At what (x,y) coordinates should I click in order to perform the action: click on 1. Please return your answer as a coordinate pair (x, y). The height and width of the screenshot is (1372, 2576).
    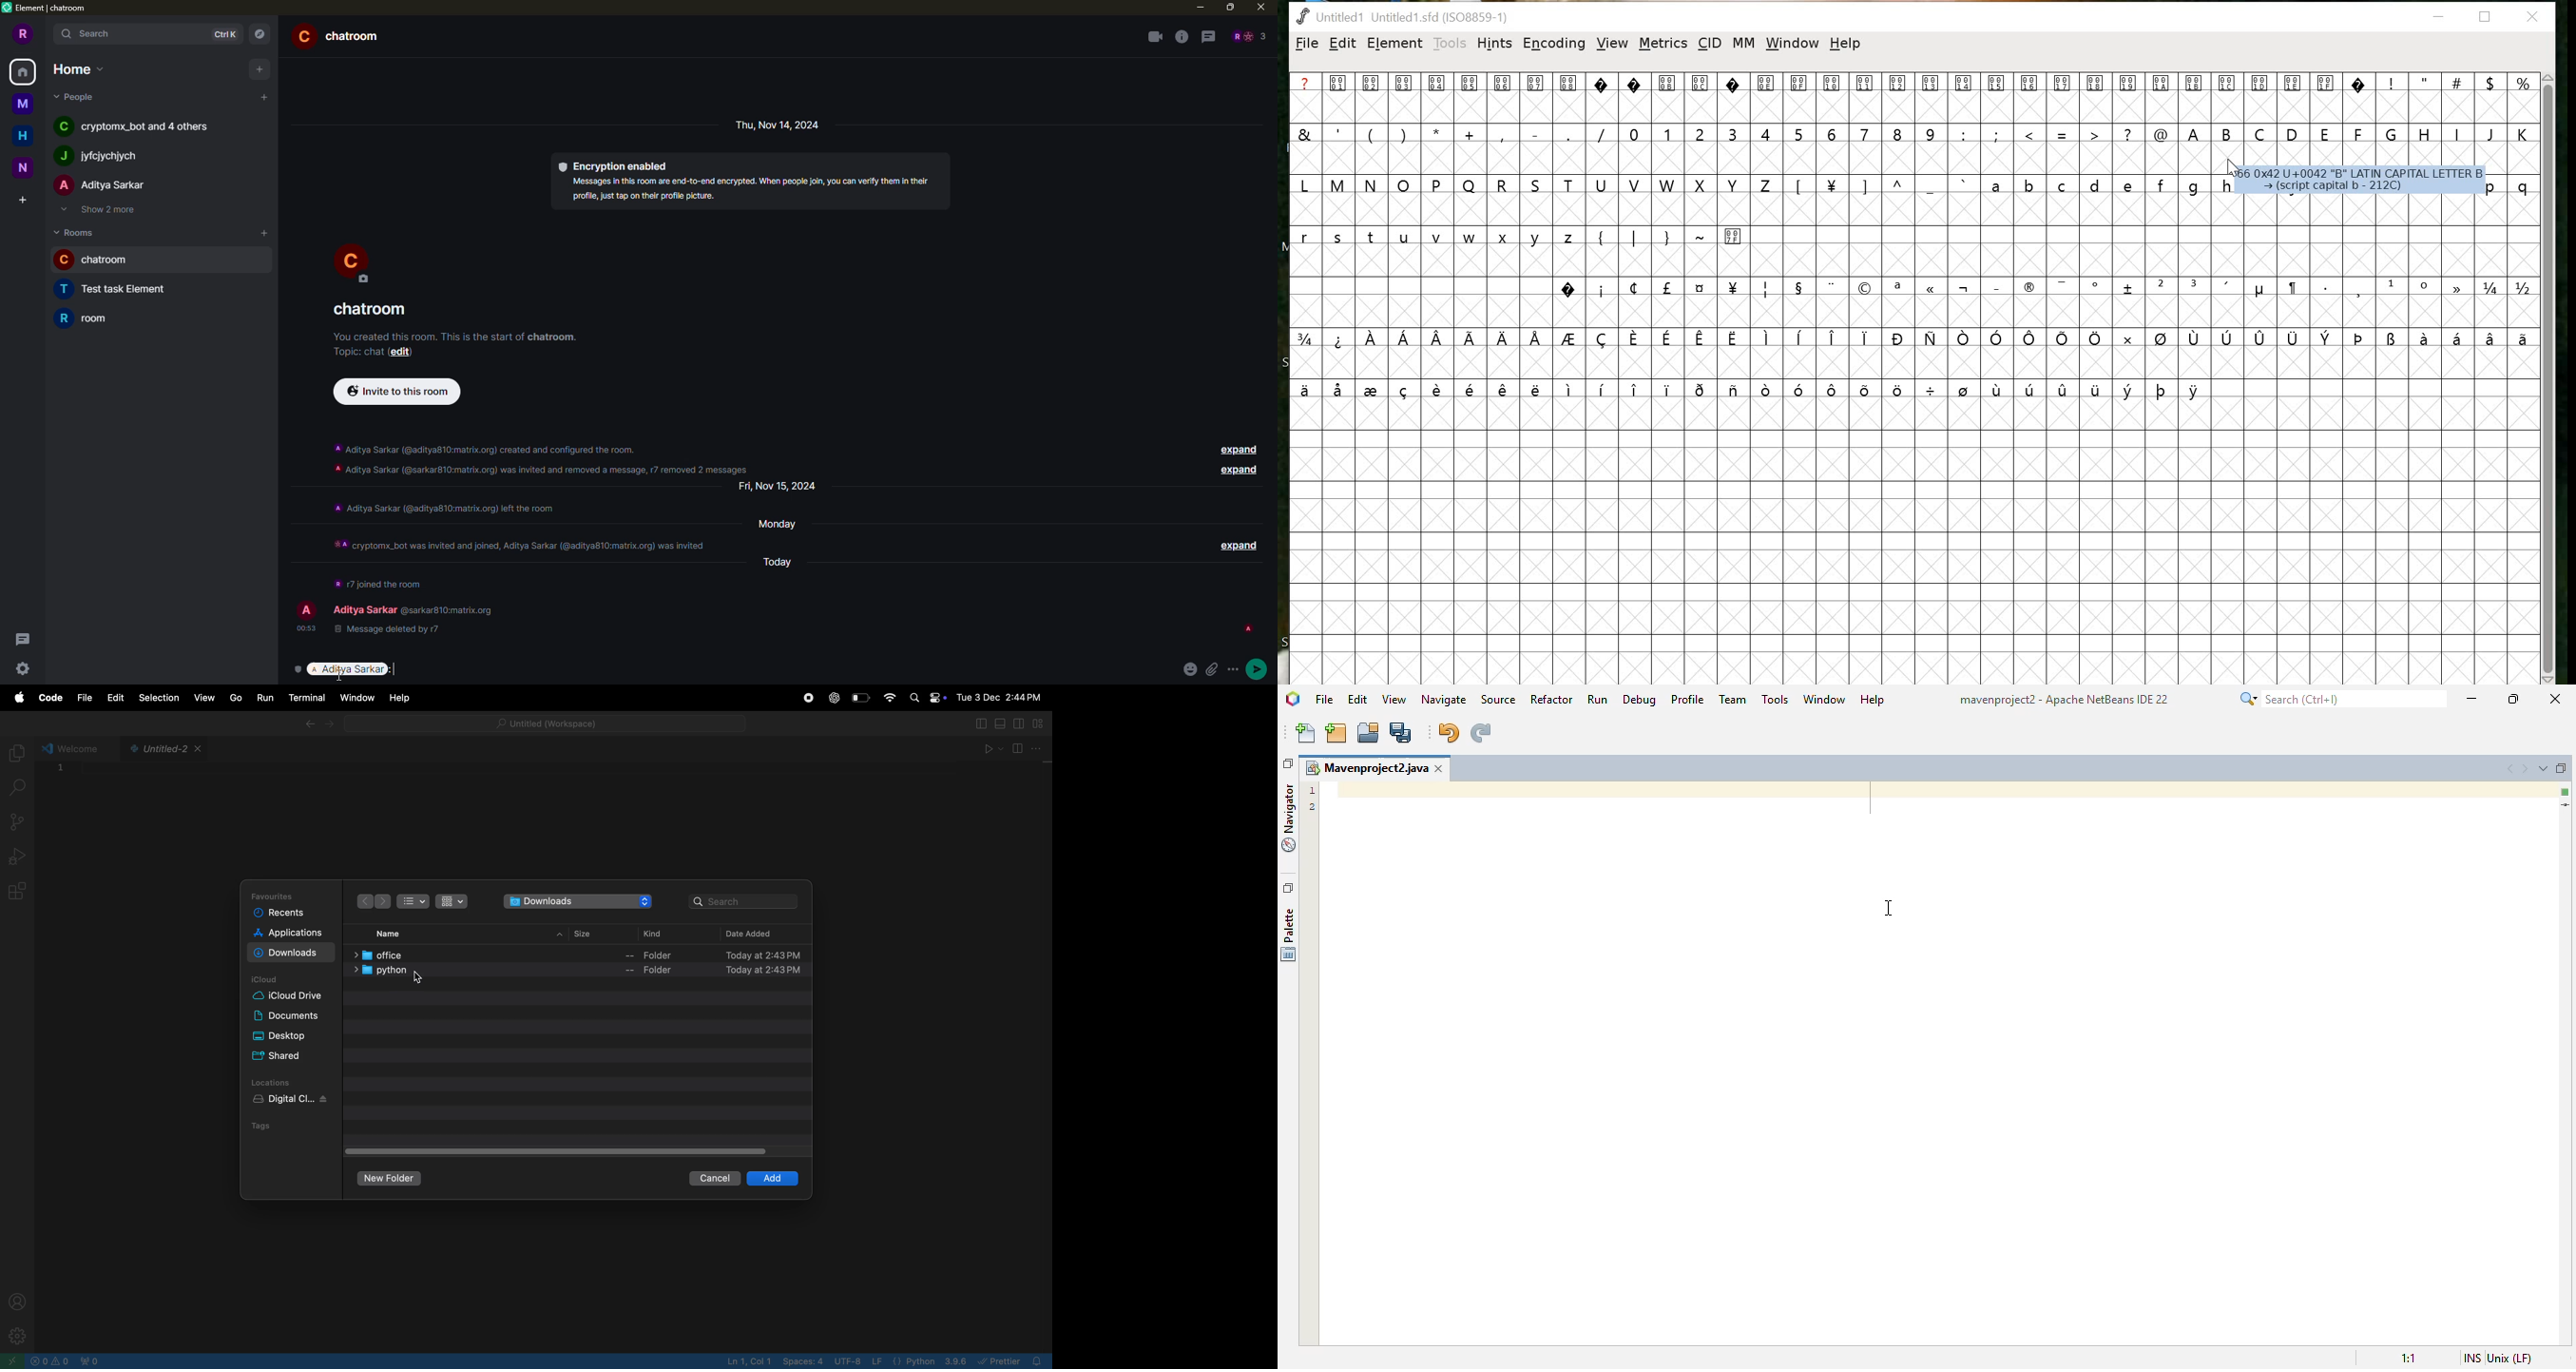
    Looking at the image, I should click on (61, 766).